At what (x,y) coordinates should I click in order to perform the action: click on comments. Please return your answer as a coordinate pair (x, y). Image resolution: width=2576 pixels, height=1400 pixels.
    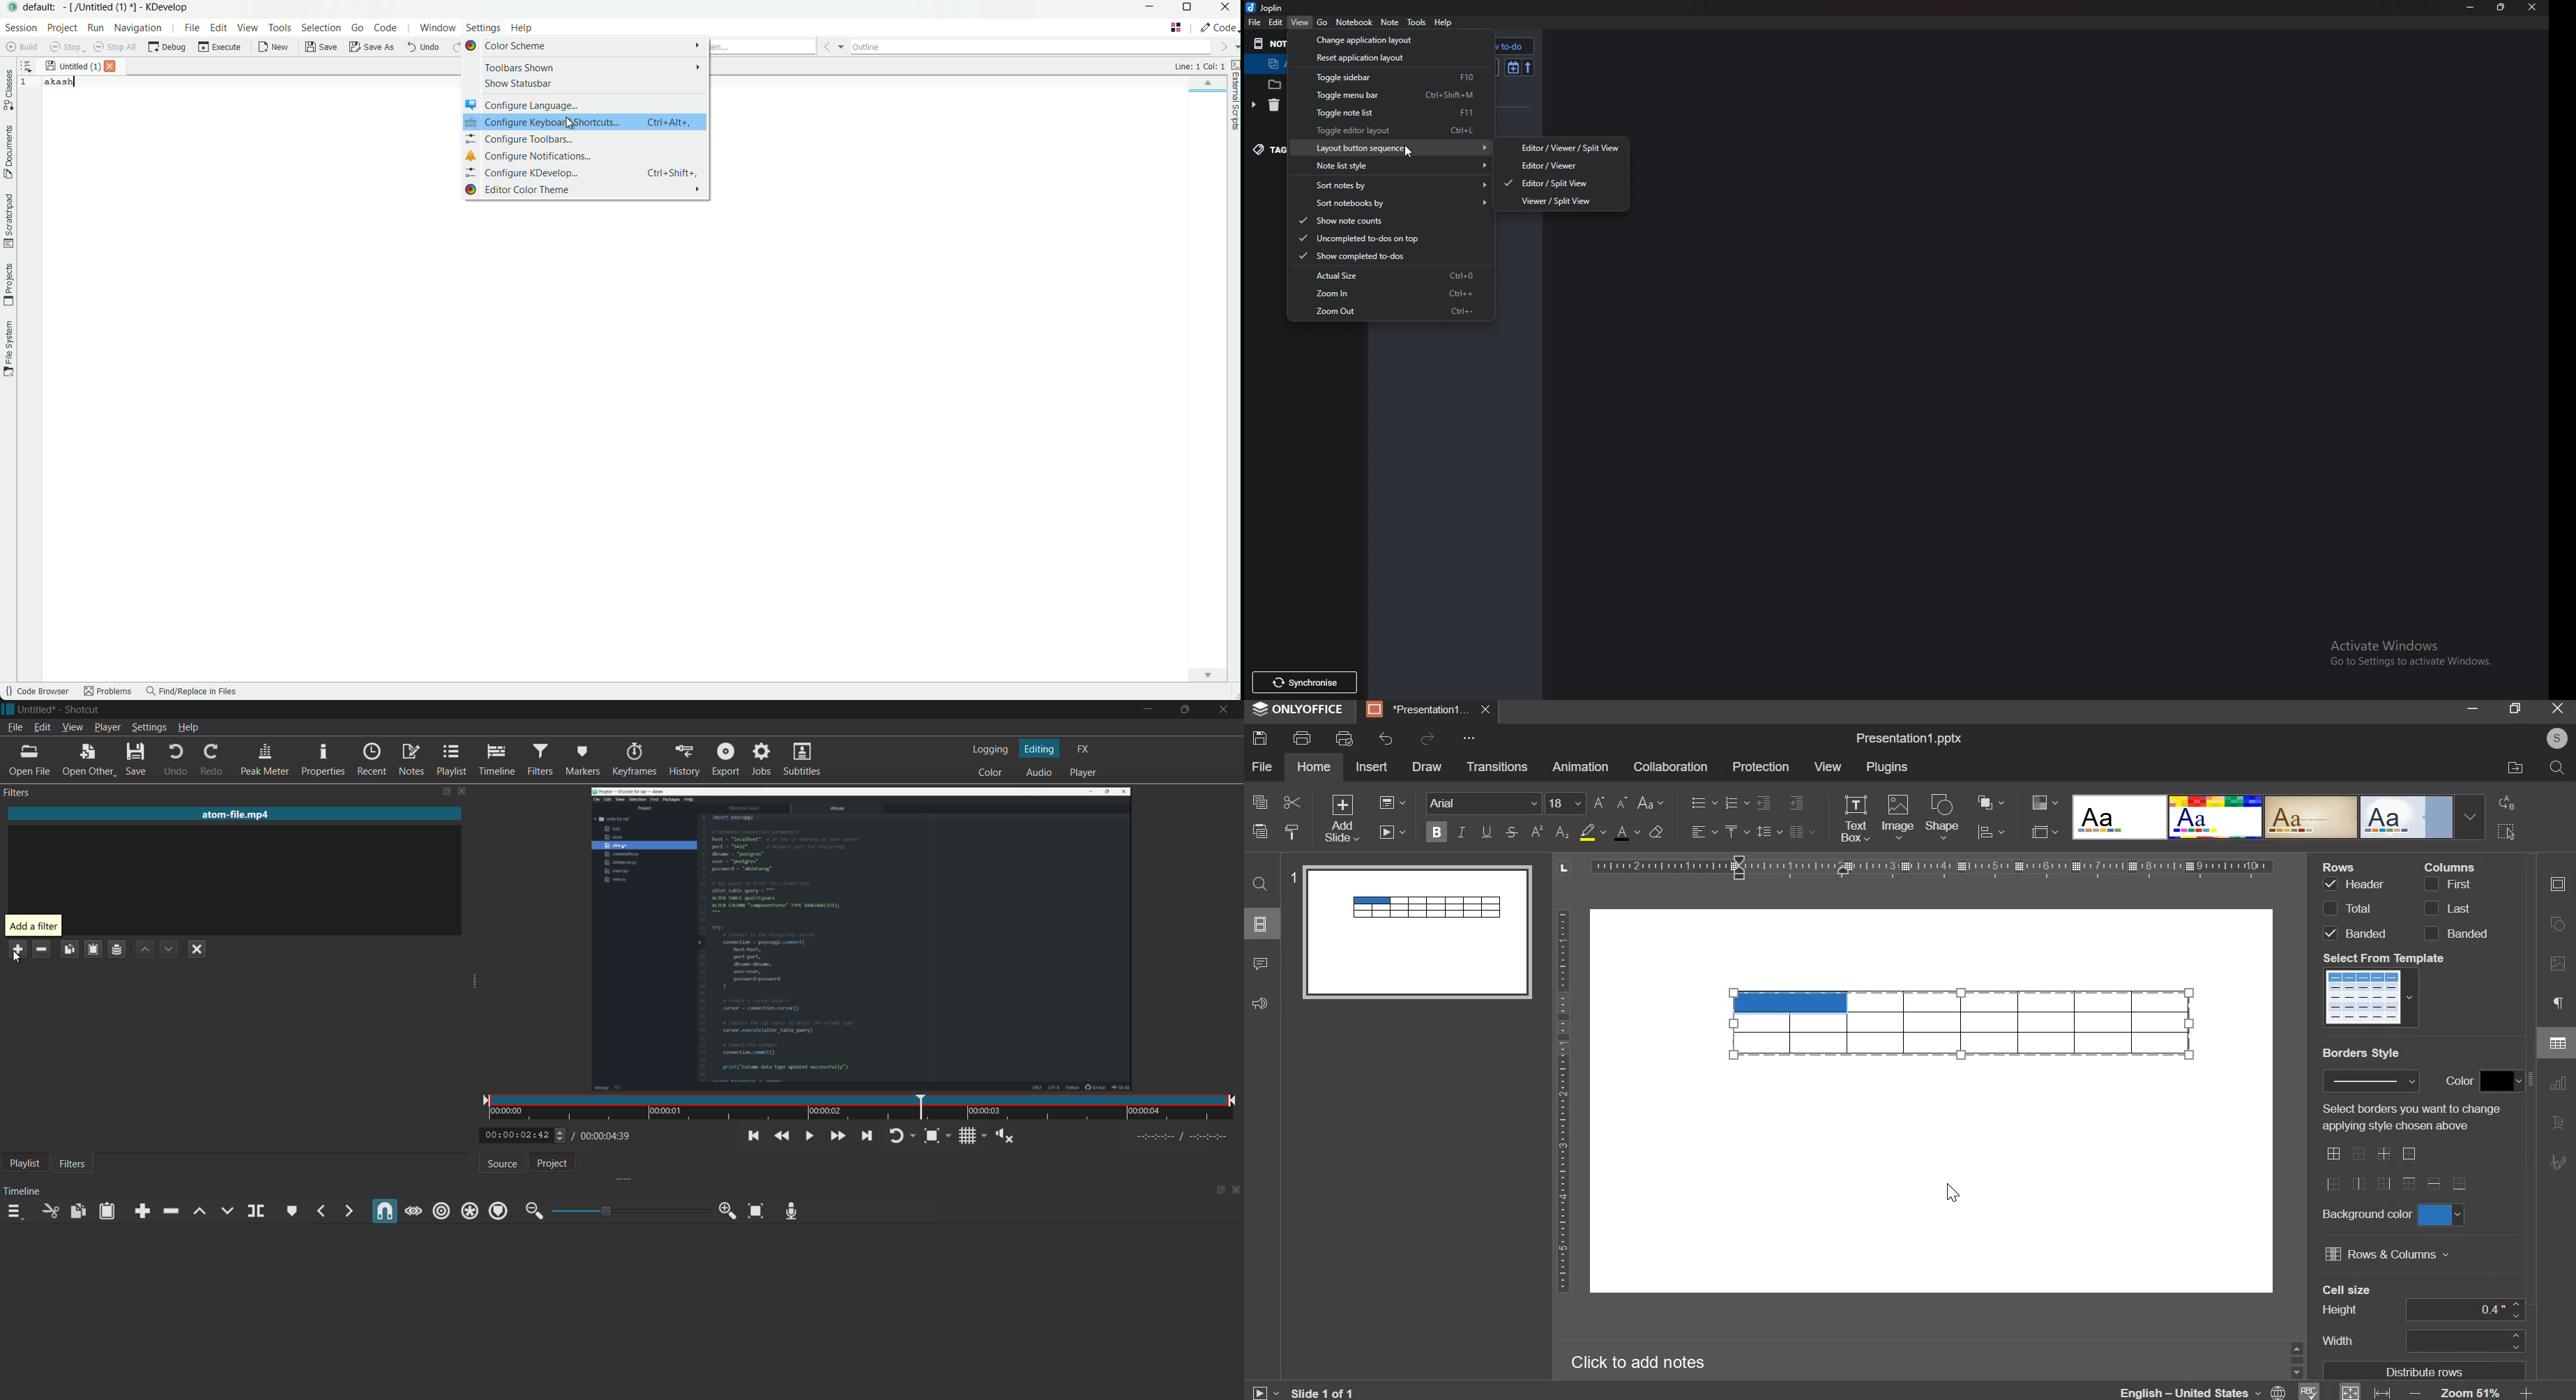
    Looking at the image, I should click on (1260, 964).